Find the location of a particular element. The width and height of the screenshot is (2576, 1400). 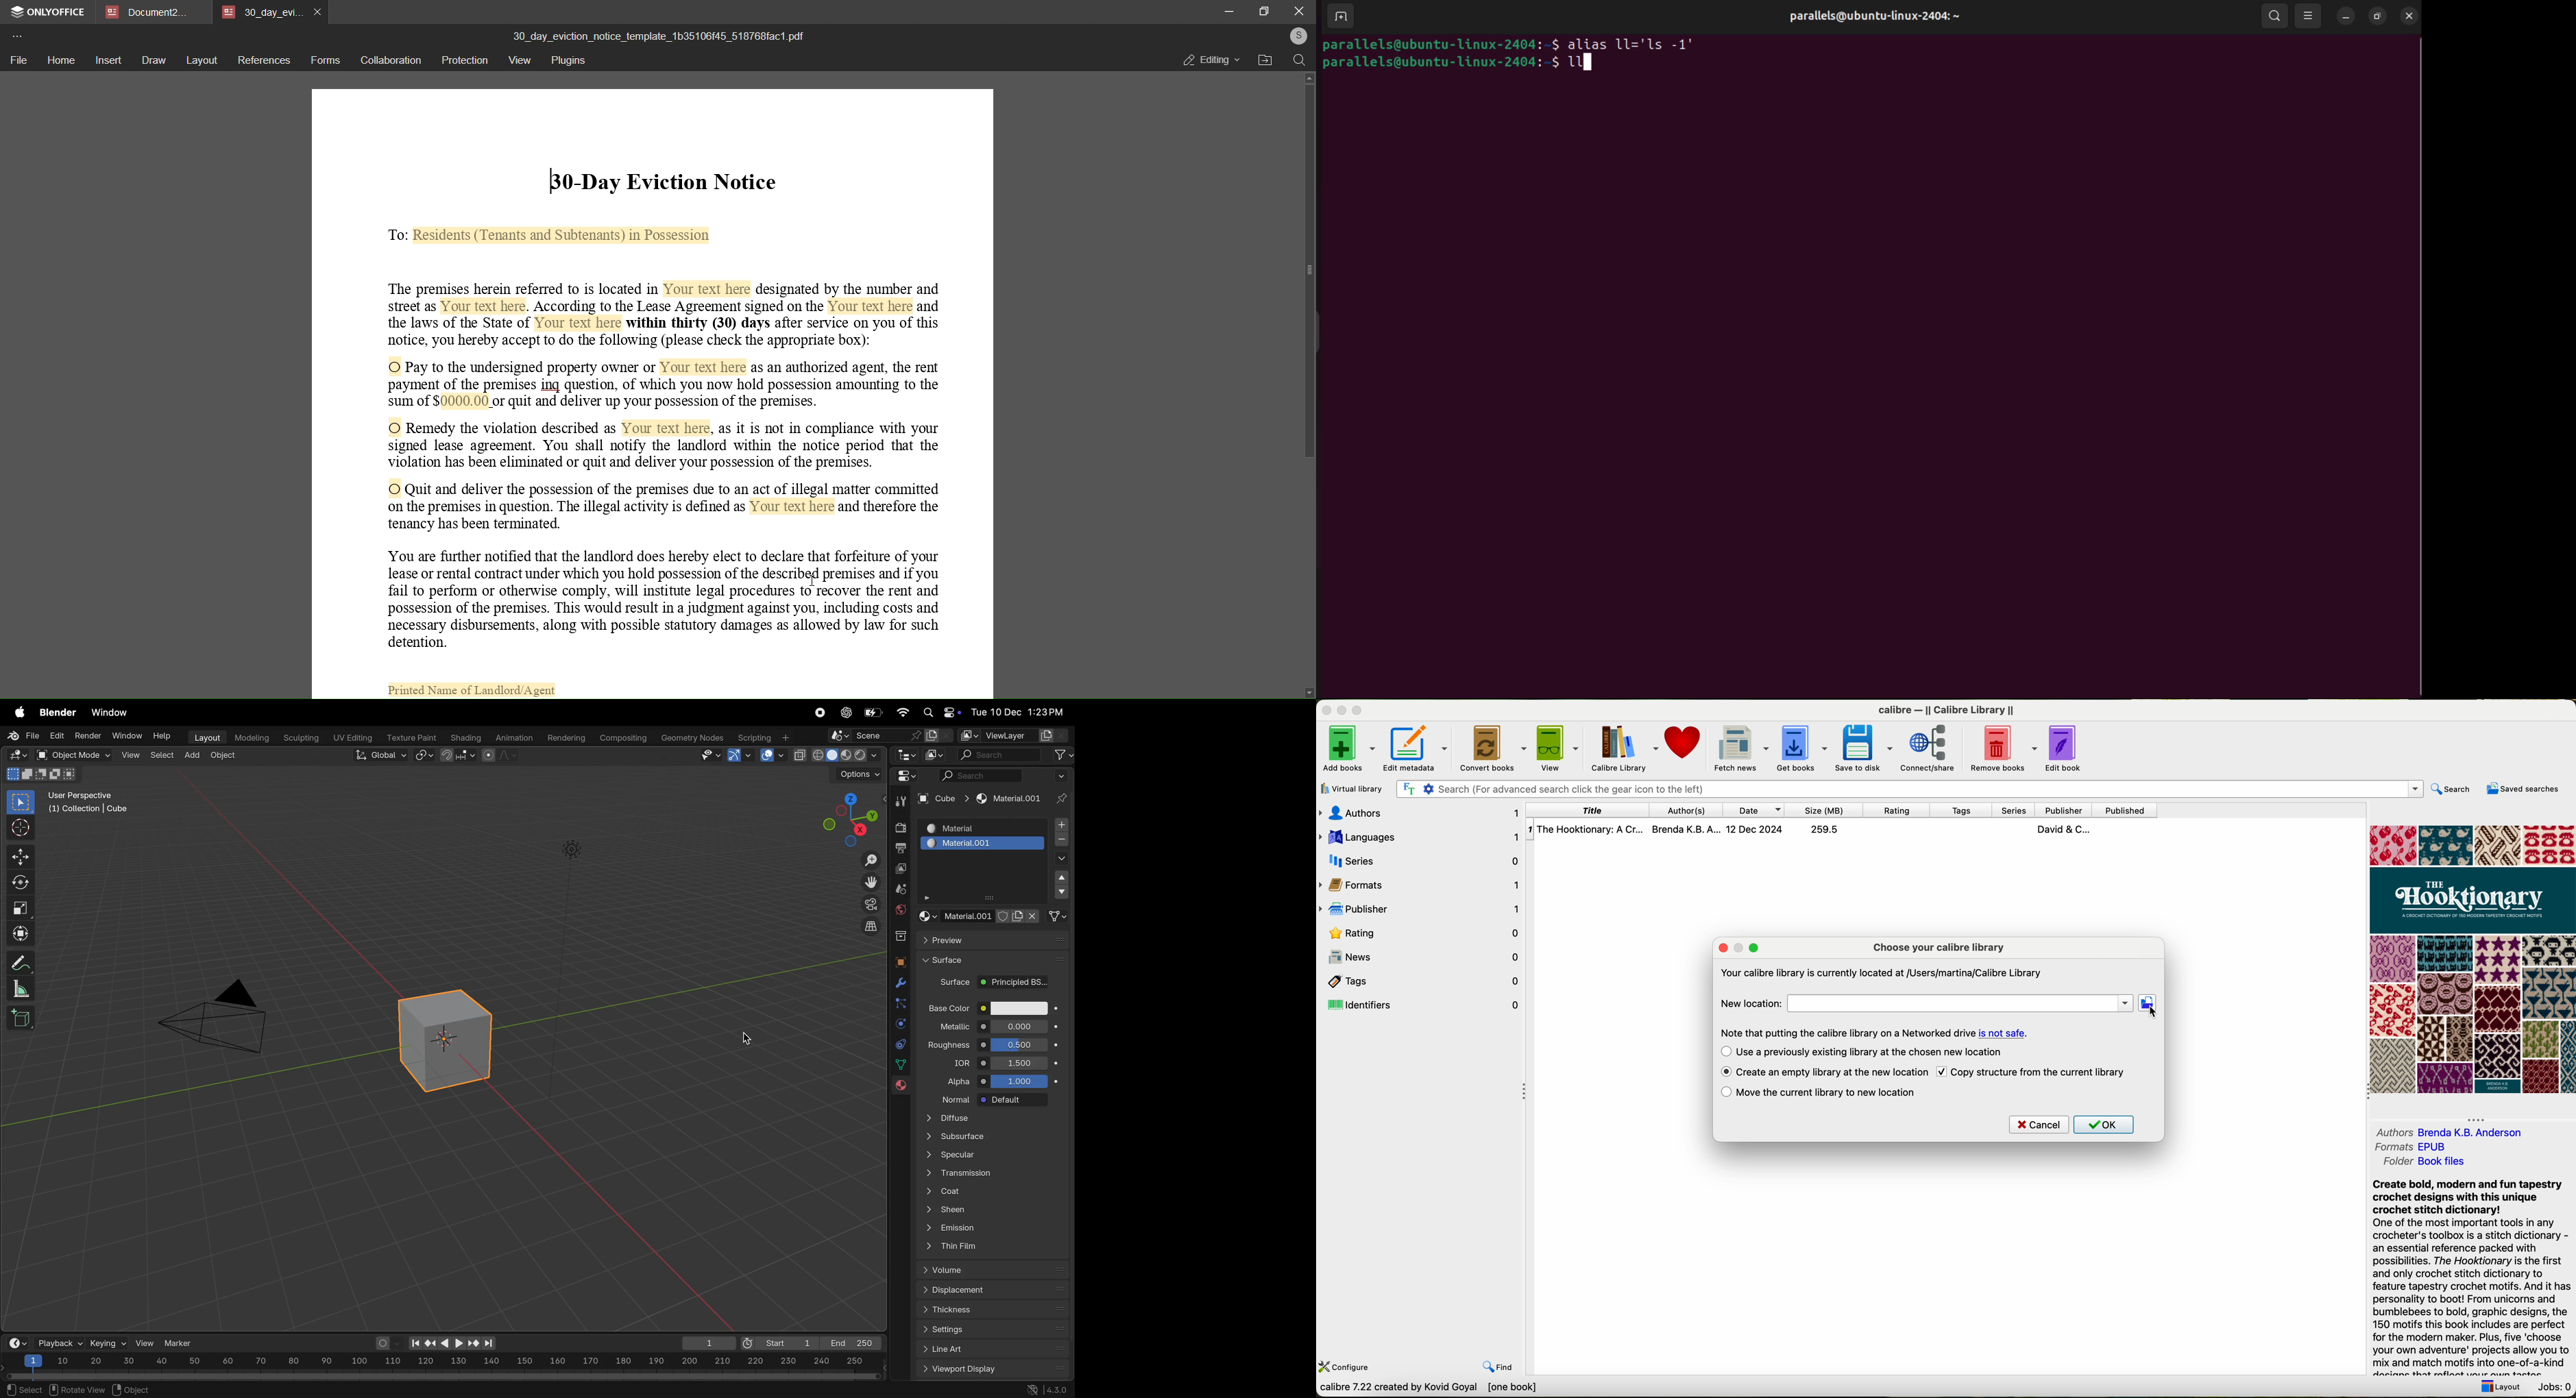

insert is located at coordinates (106, 60).